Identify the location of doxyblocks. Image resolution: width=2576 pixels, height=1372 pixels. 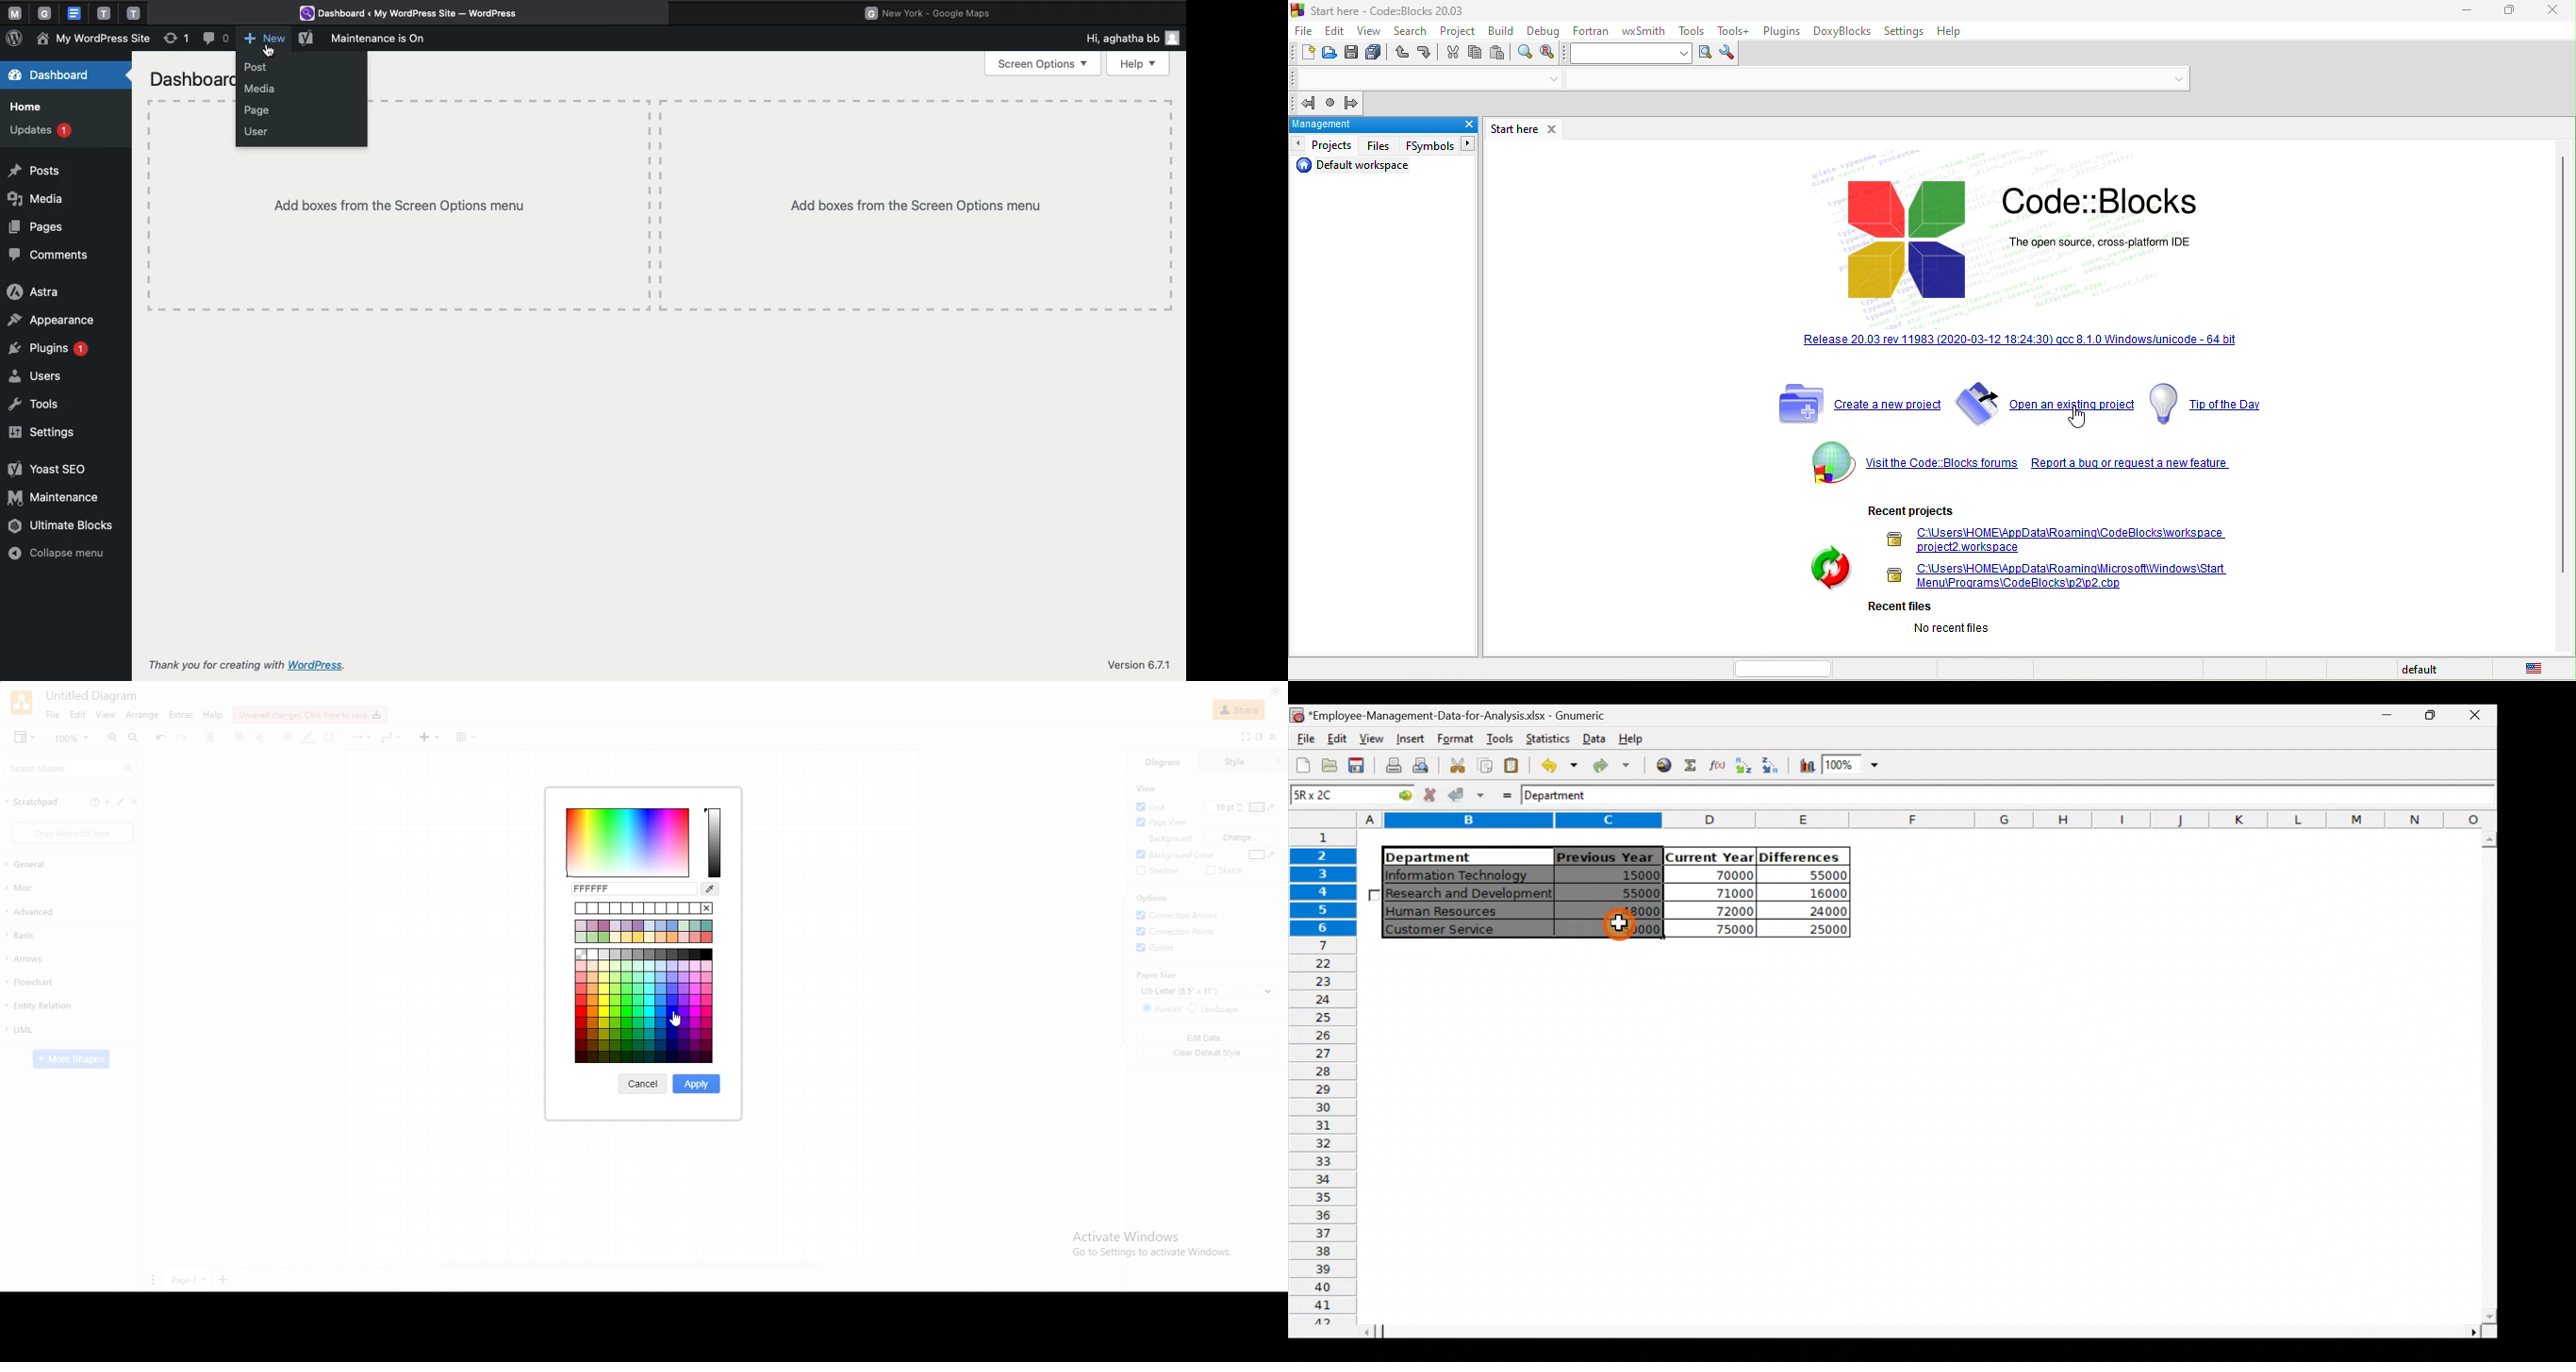
(1843, 33).